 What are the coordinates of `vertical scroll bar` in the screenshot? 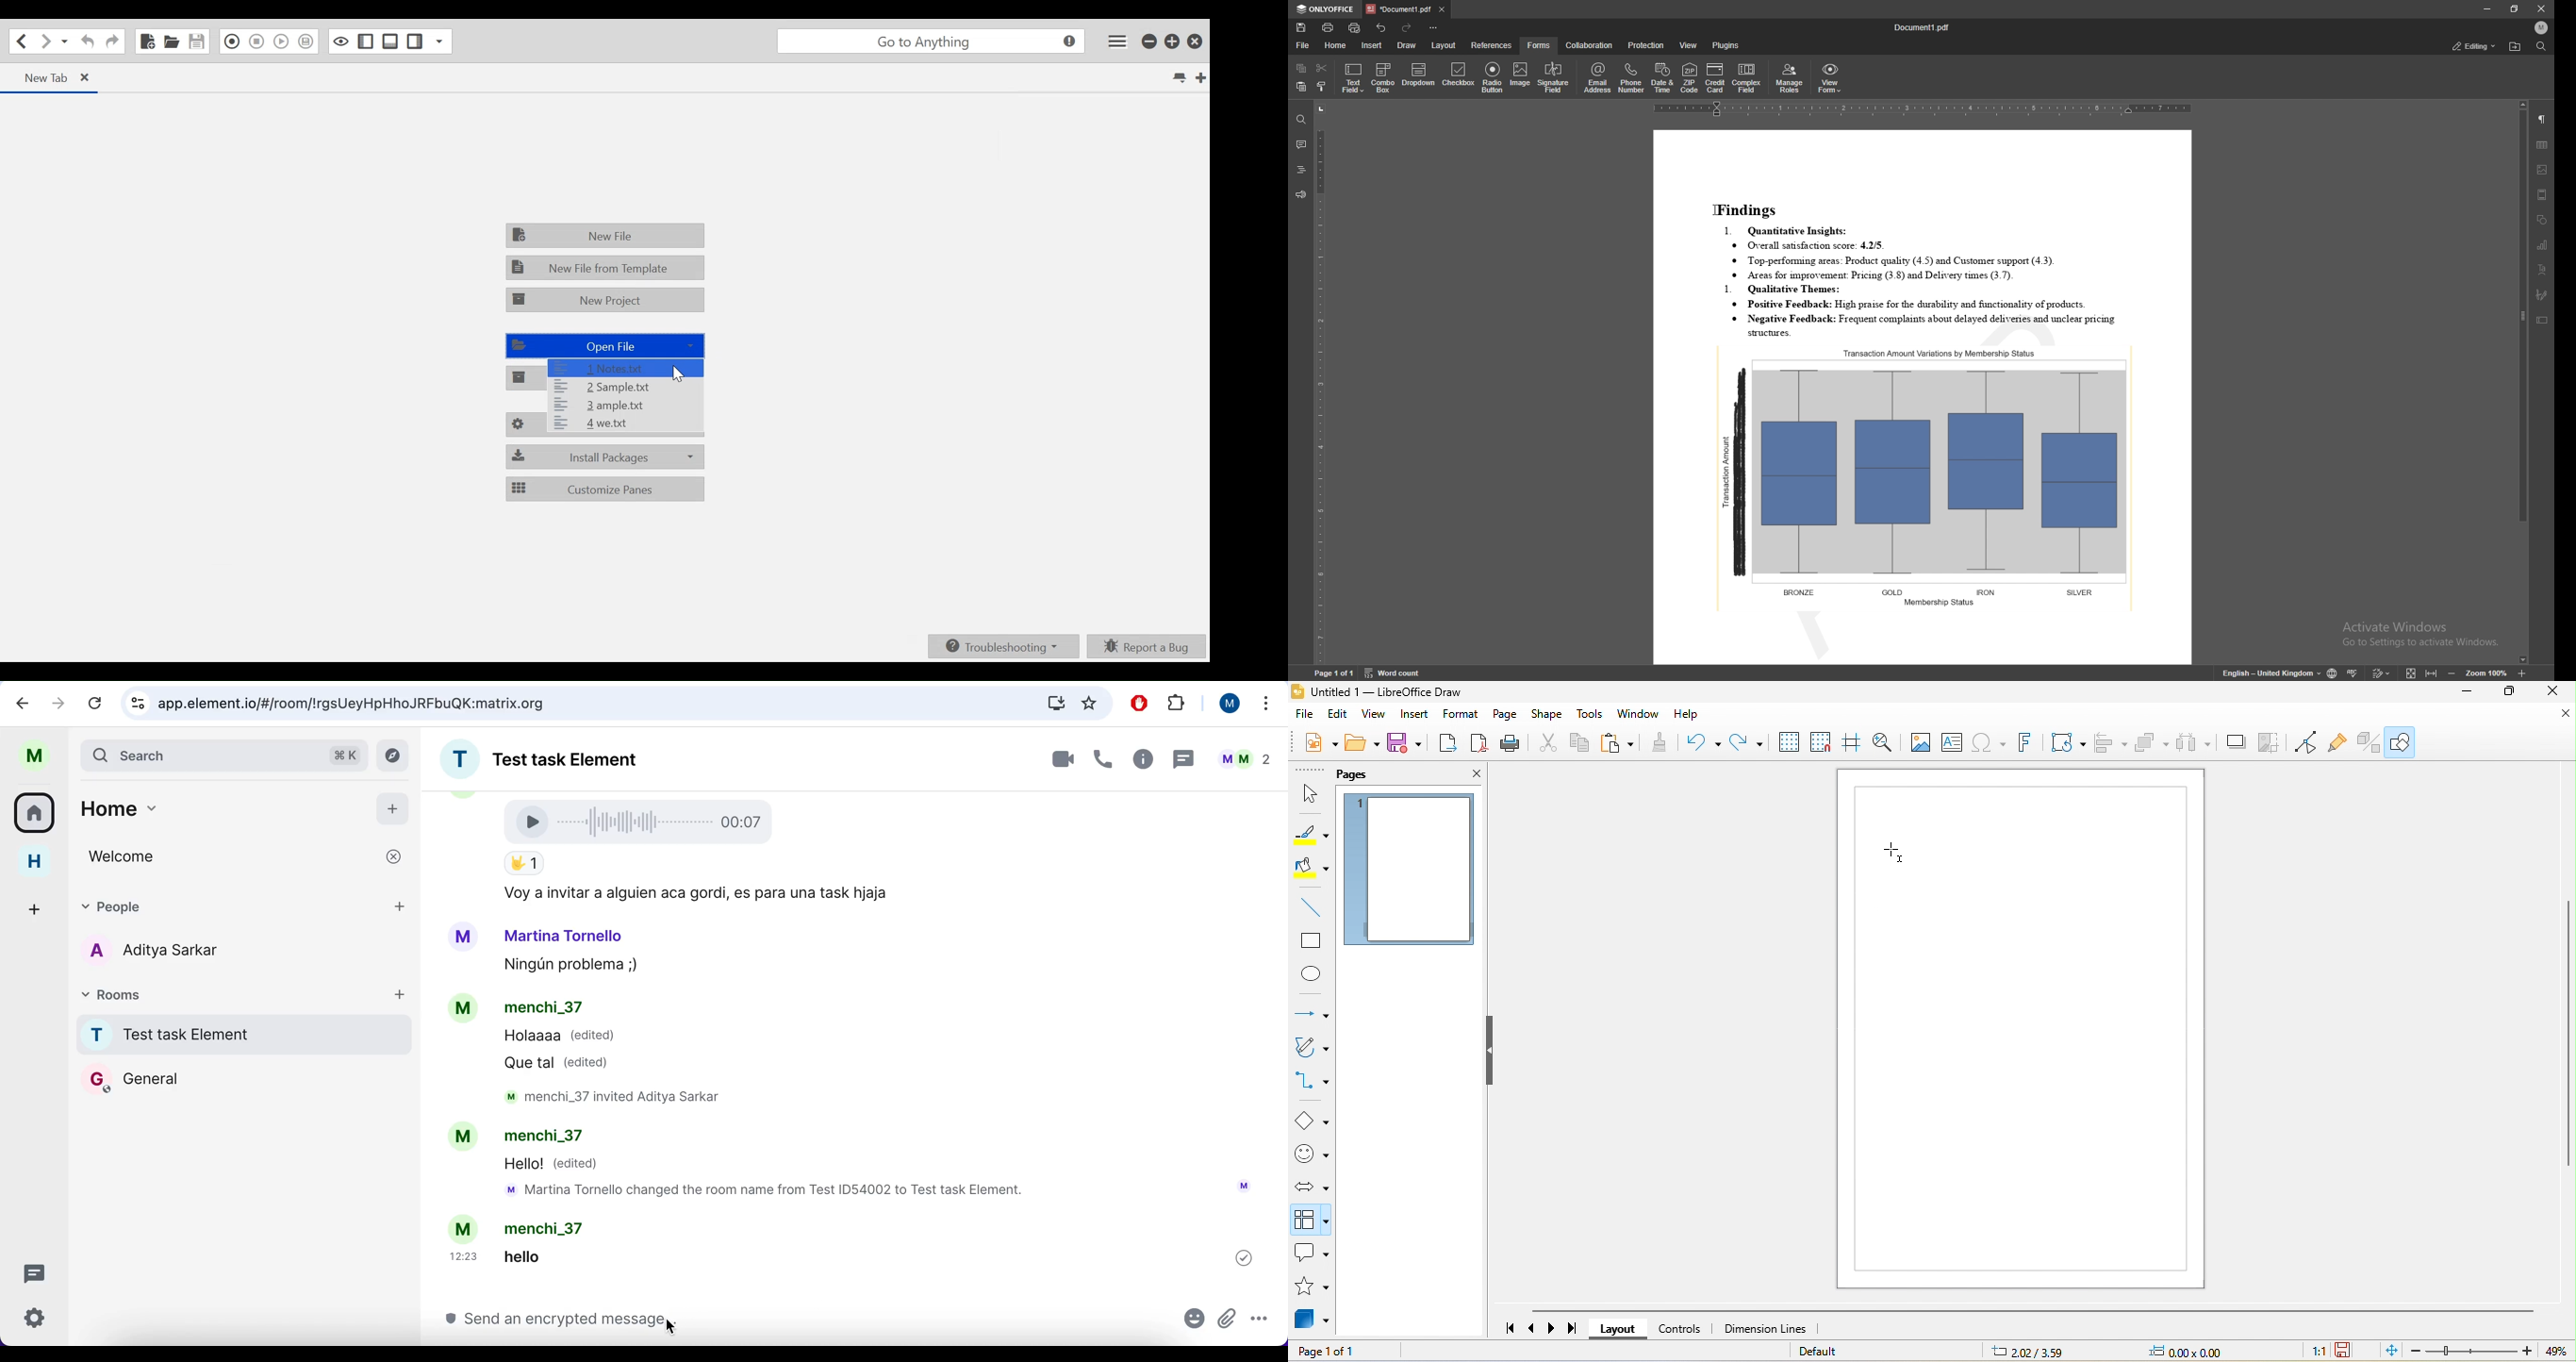 It's located at (2568, 1033).